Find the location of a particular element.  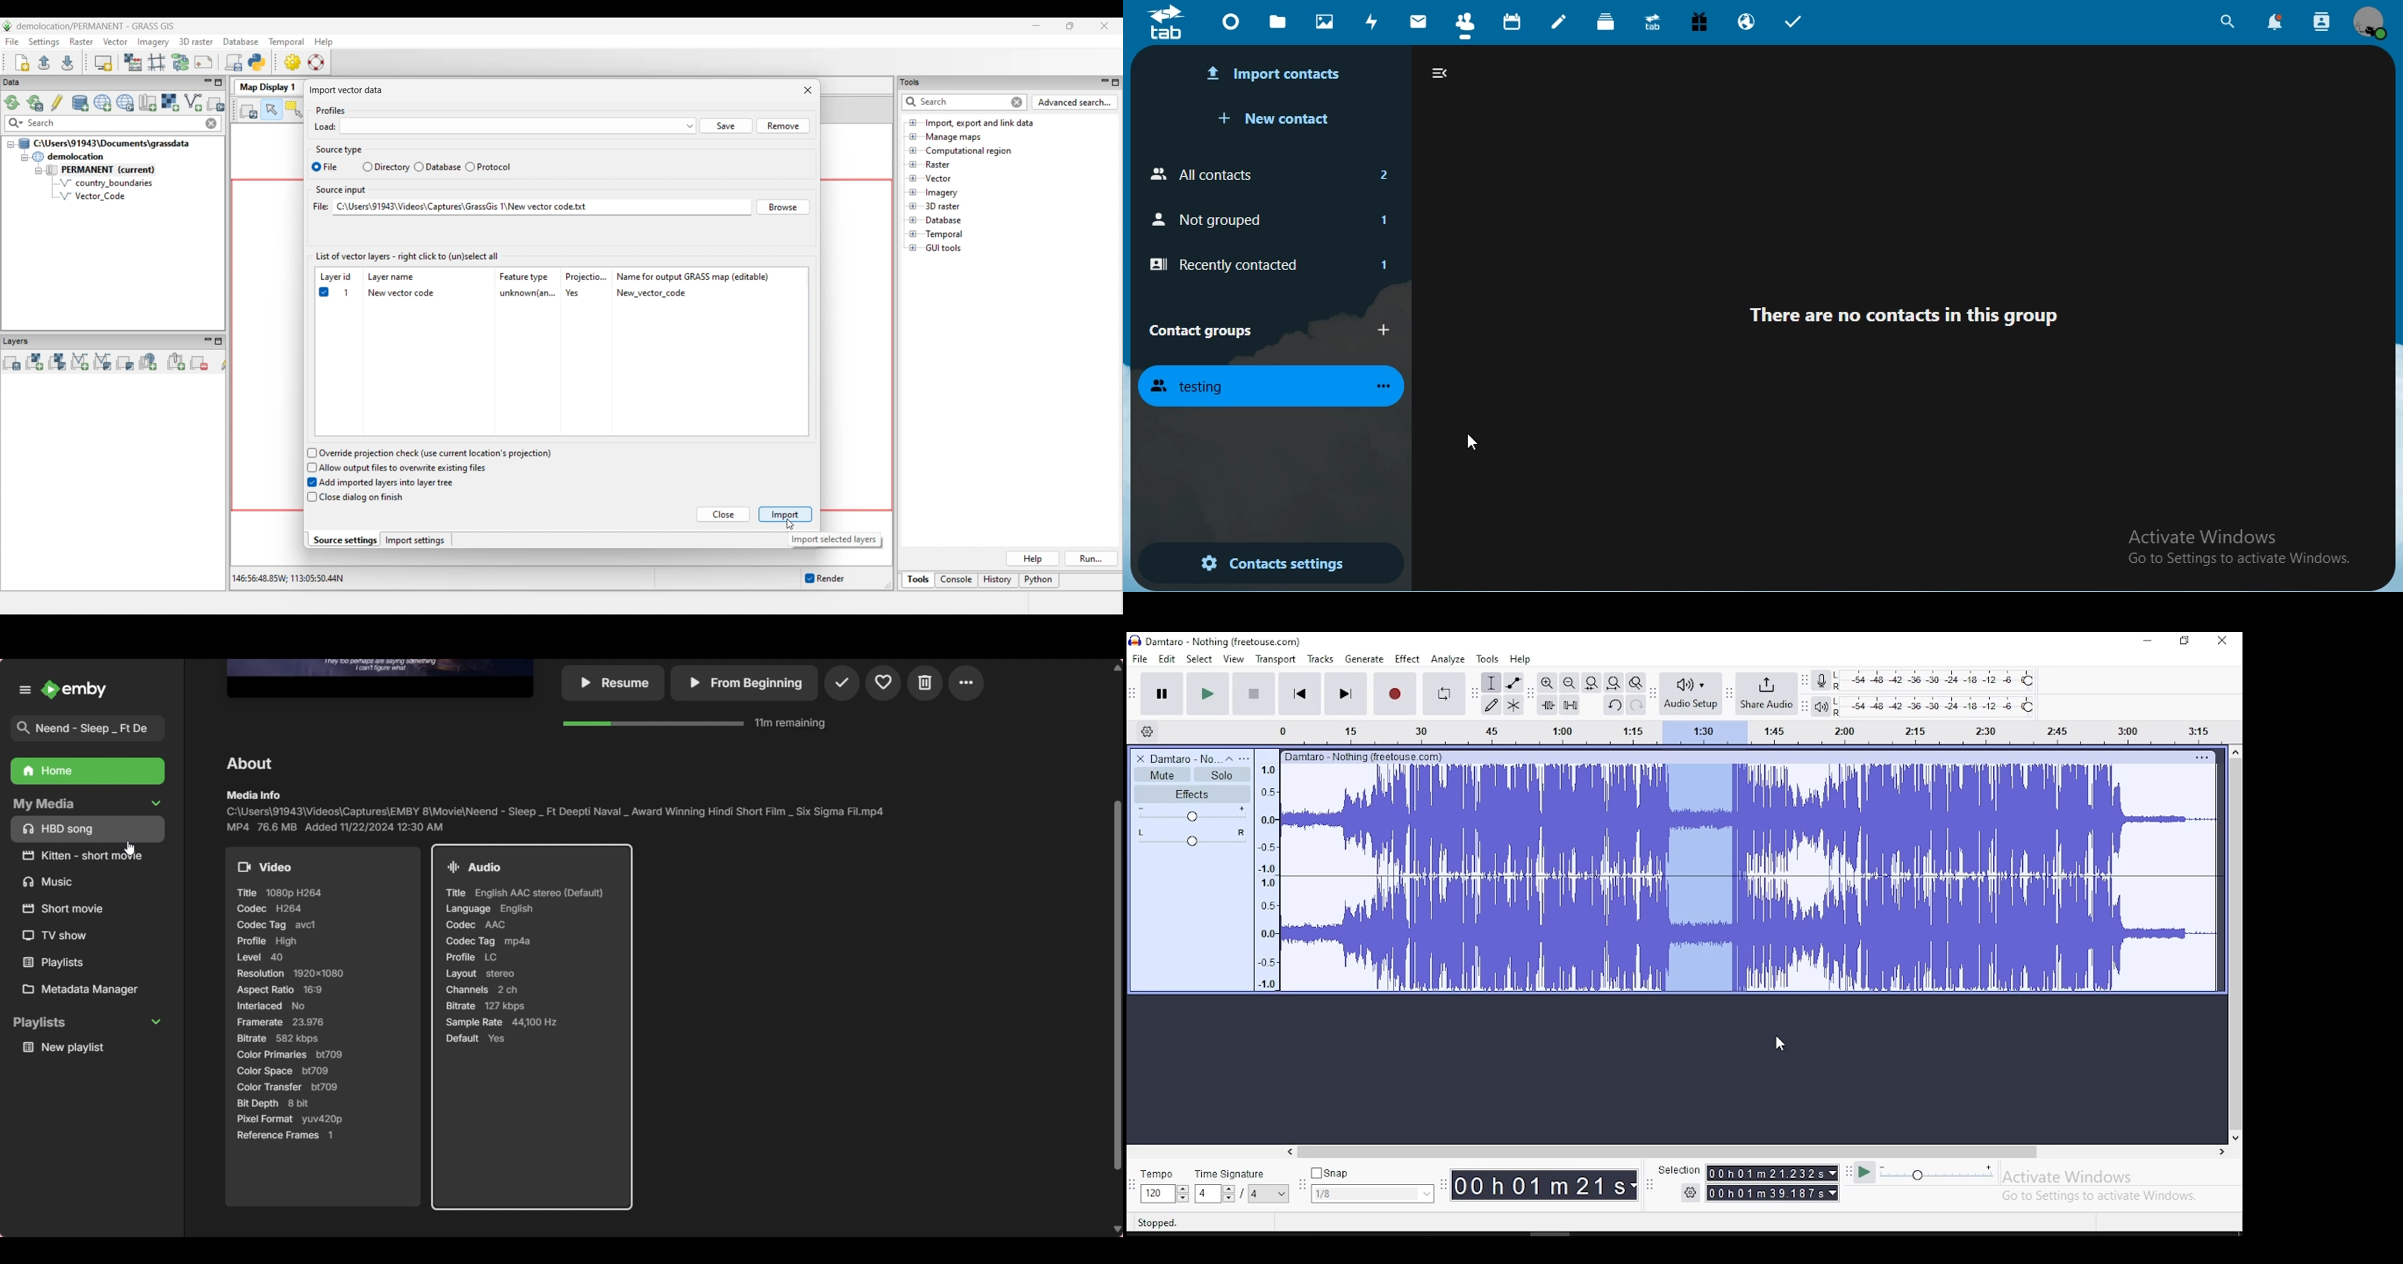

view profile is located at coordinates (2372, 22).